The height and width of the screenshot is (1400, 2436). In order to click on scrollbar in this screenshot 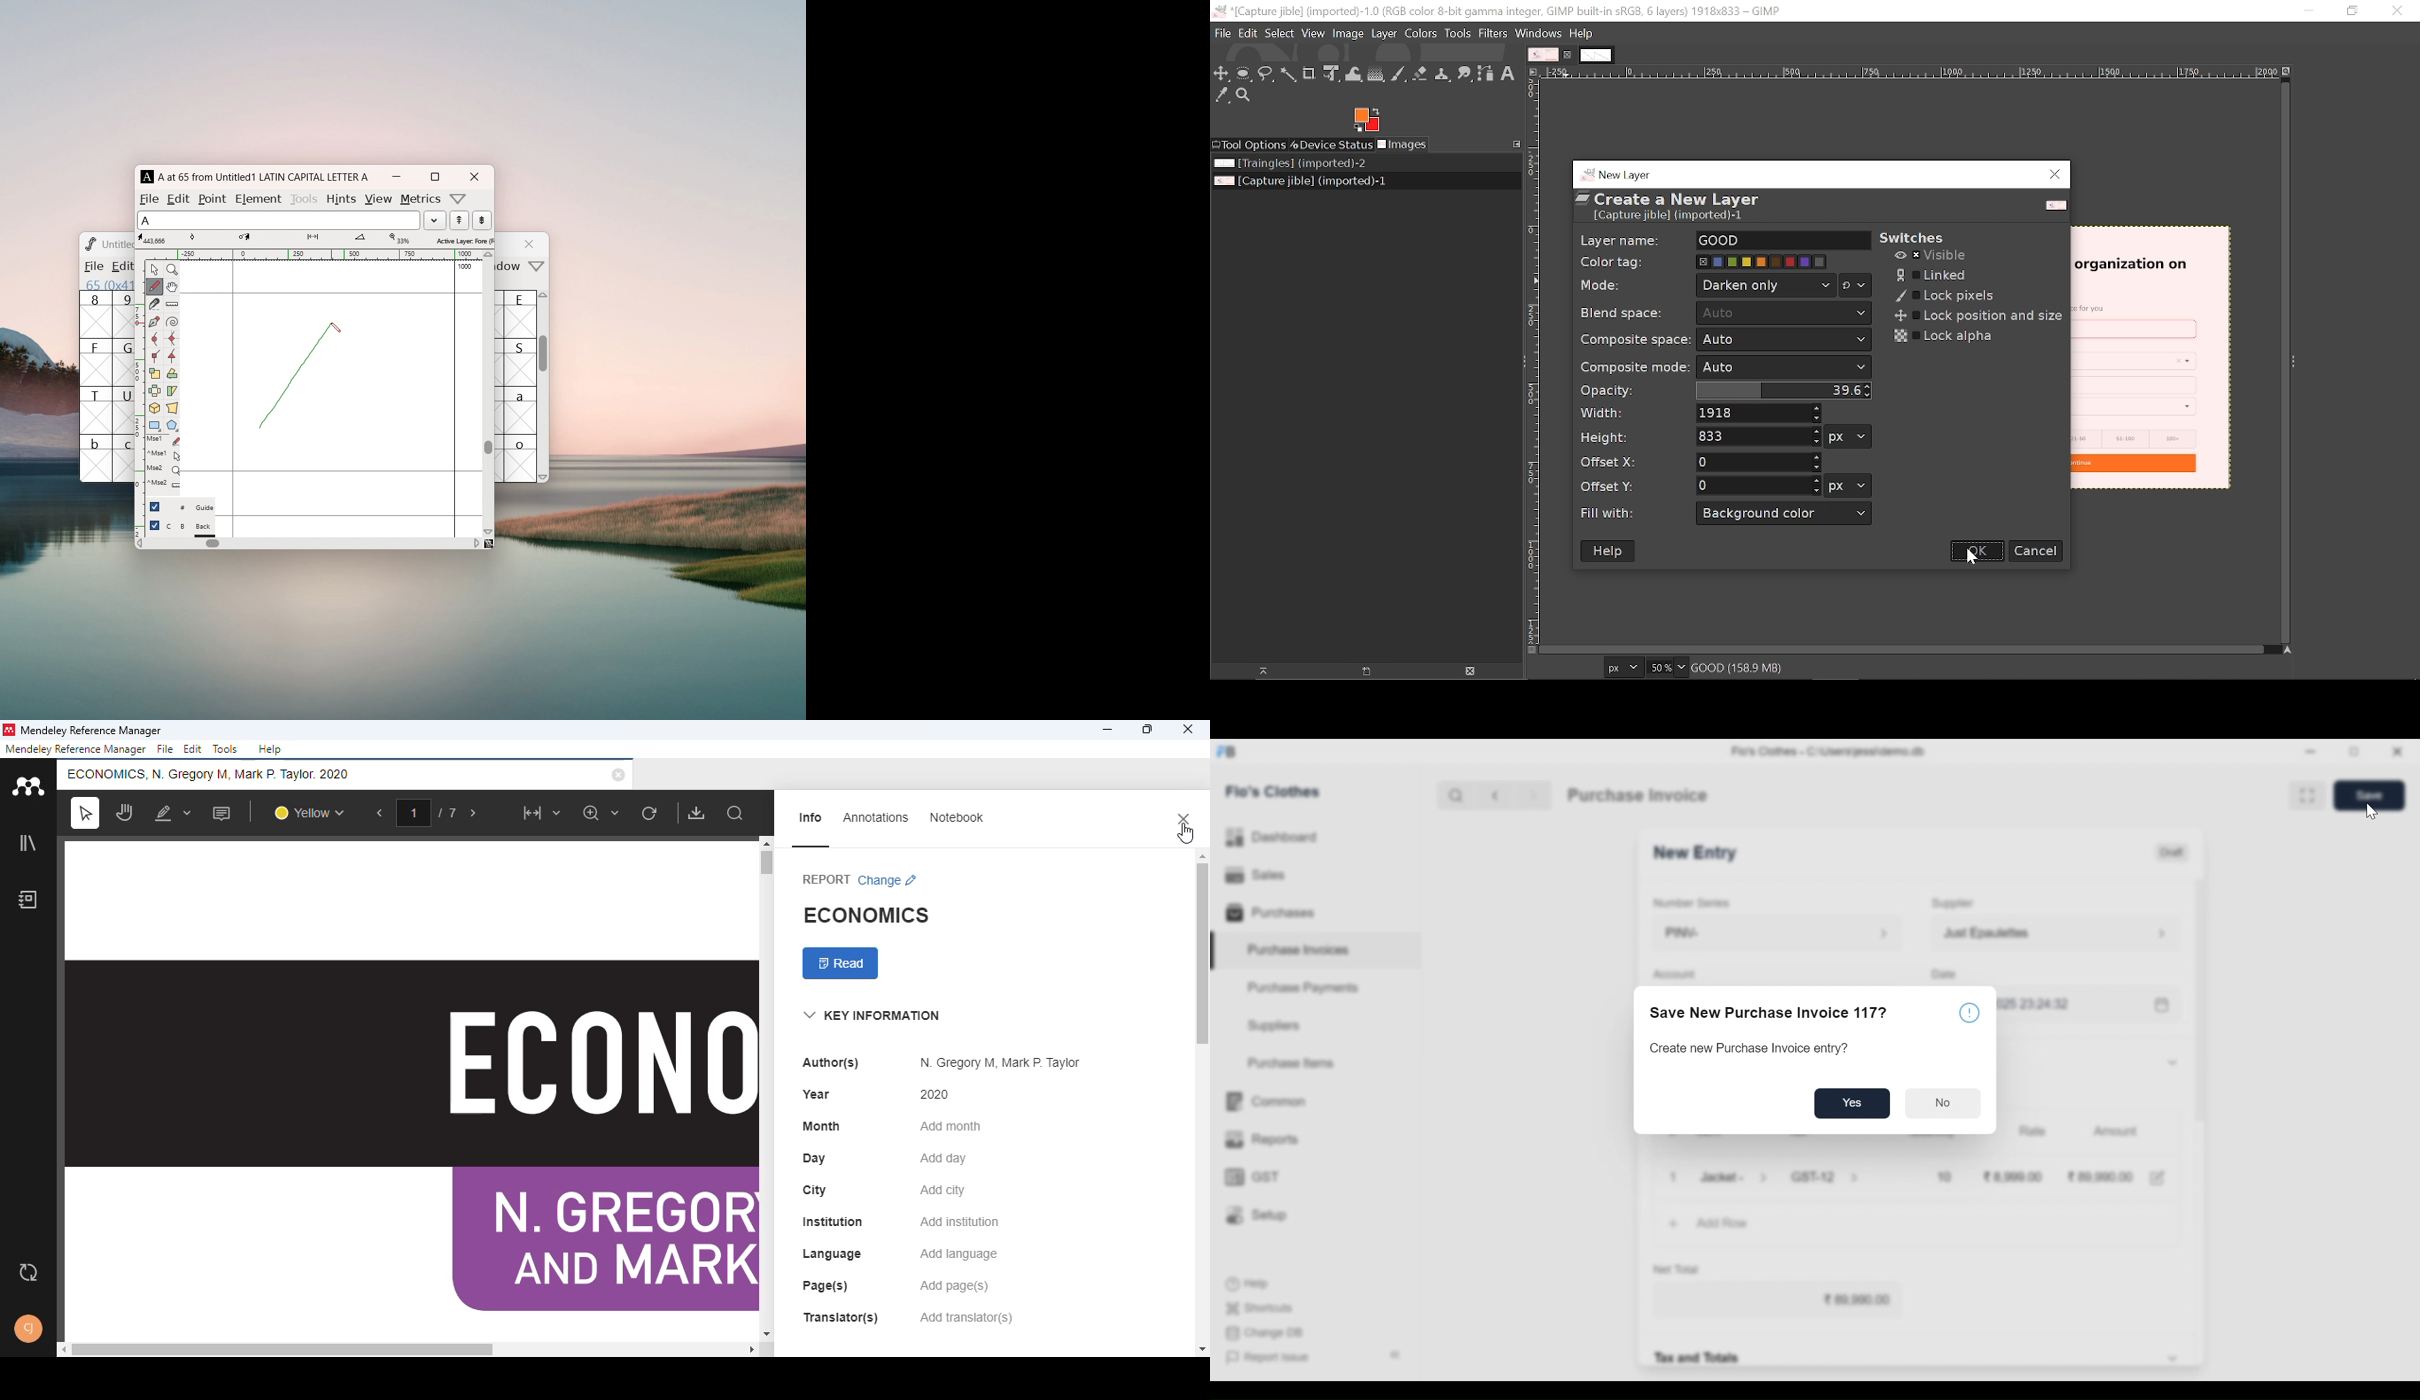, I will do `click(489, 447)`.